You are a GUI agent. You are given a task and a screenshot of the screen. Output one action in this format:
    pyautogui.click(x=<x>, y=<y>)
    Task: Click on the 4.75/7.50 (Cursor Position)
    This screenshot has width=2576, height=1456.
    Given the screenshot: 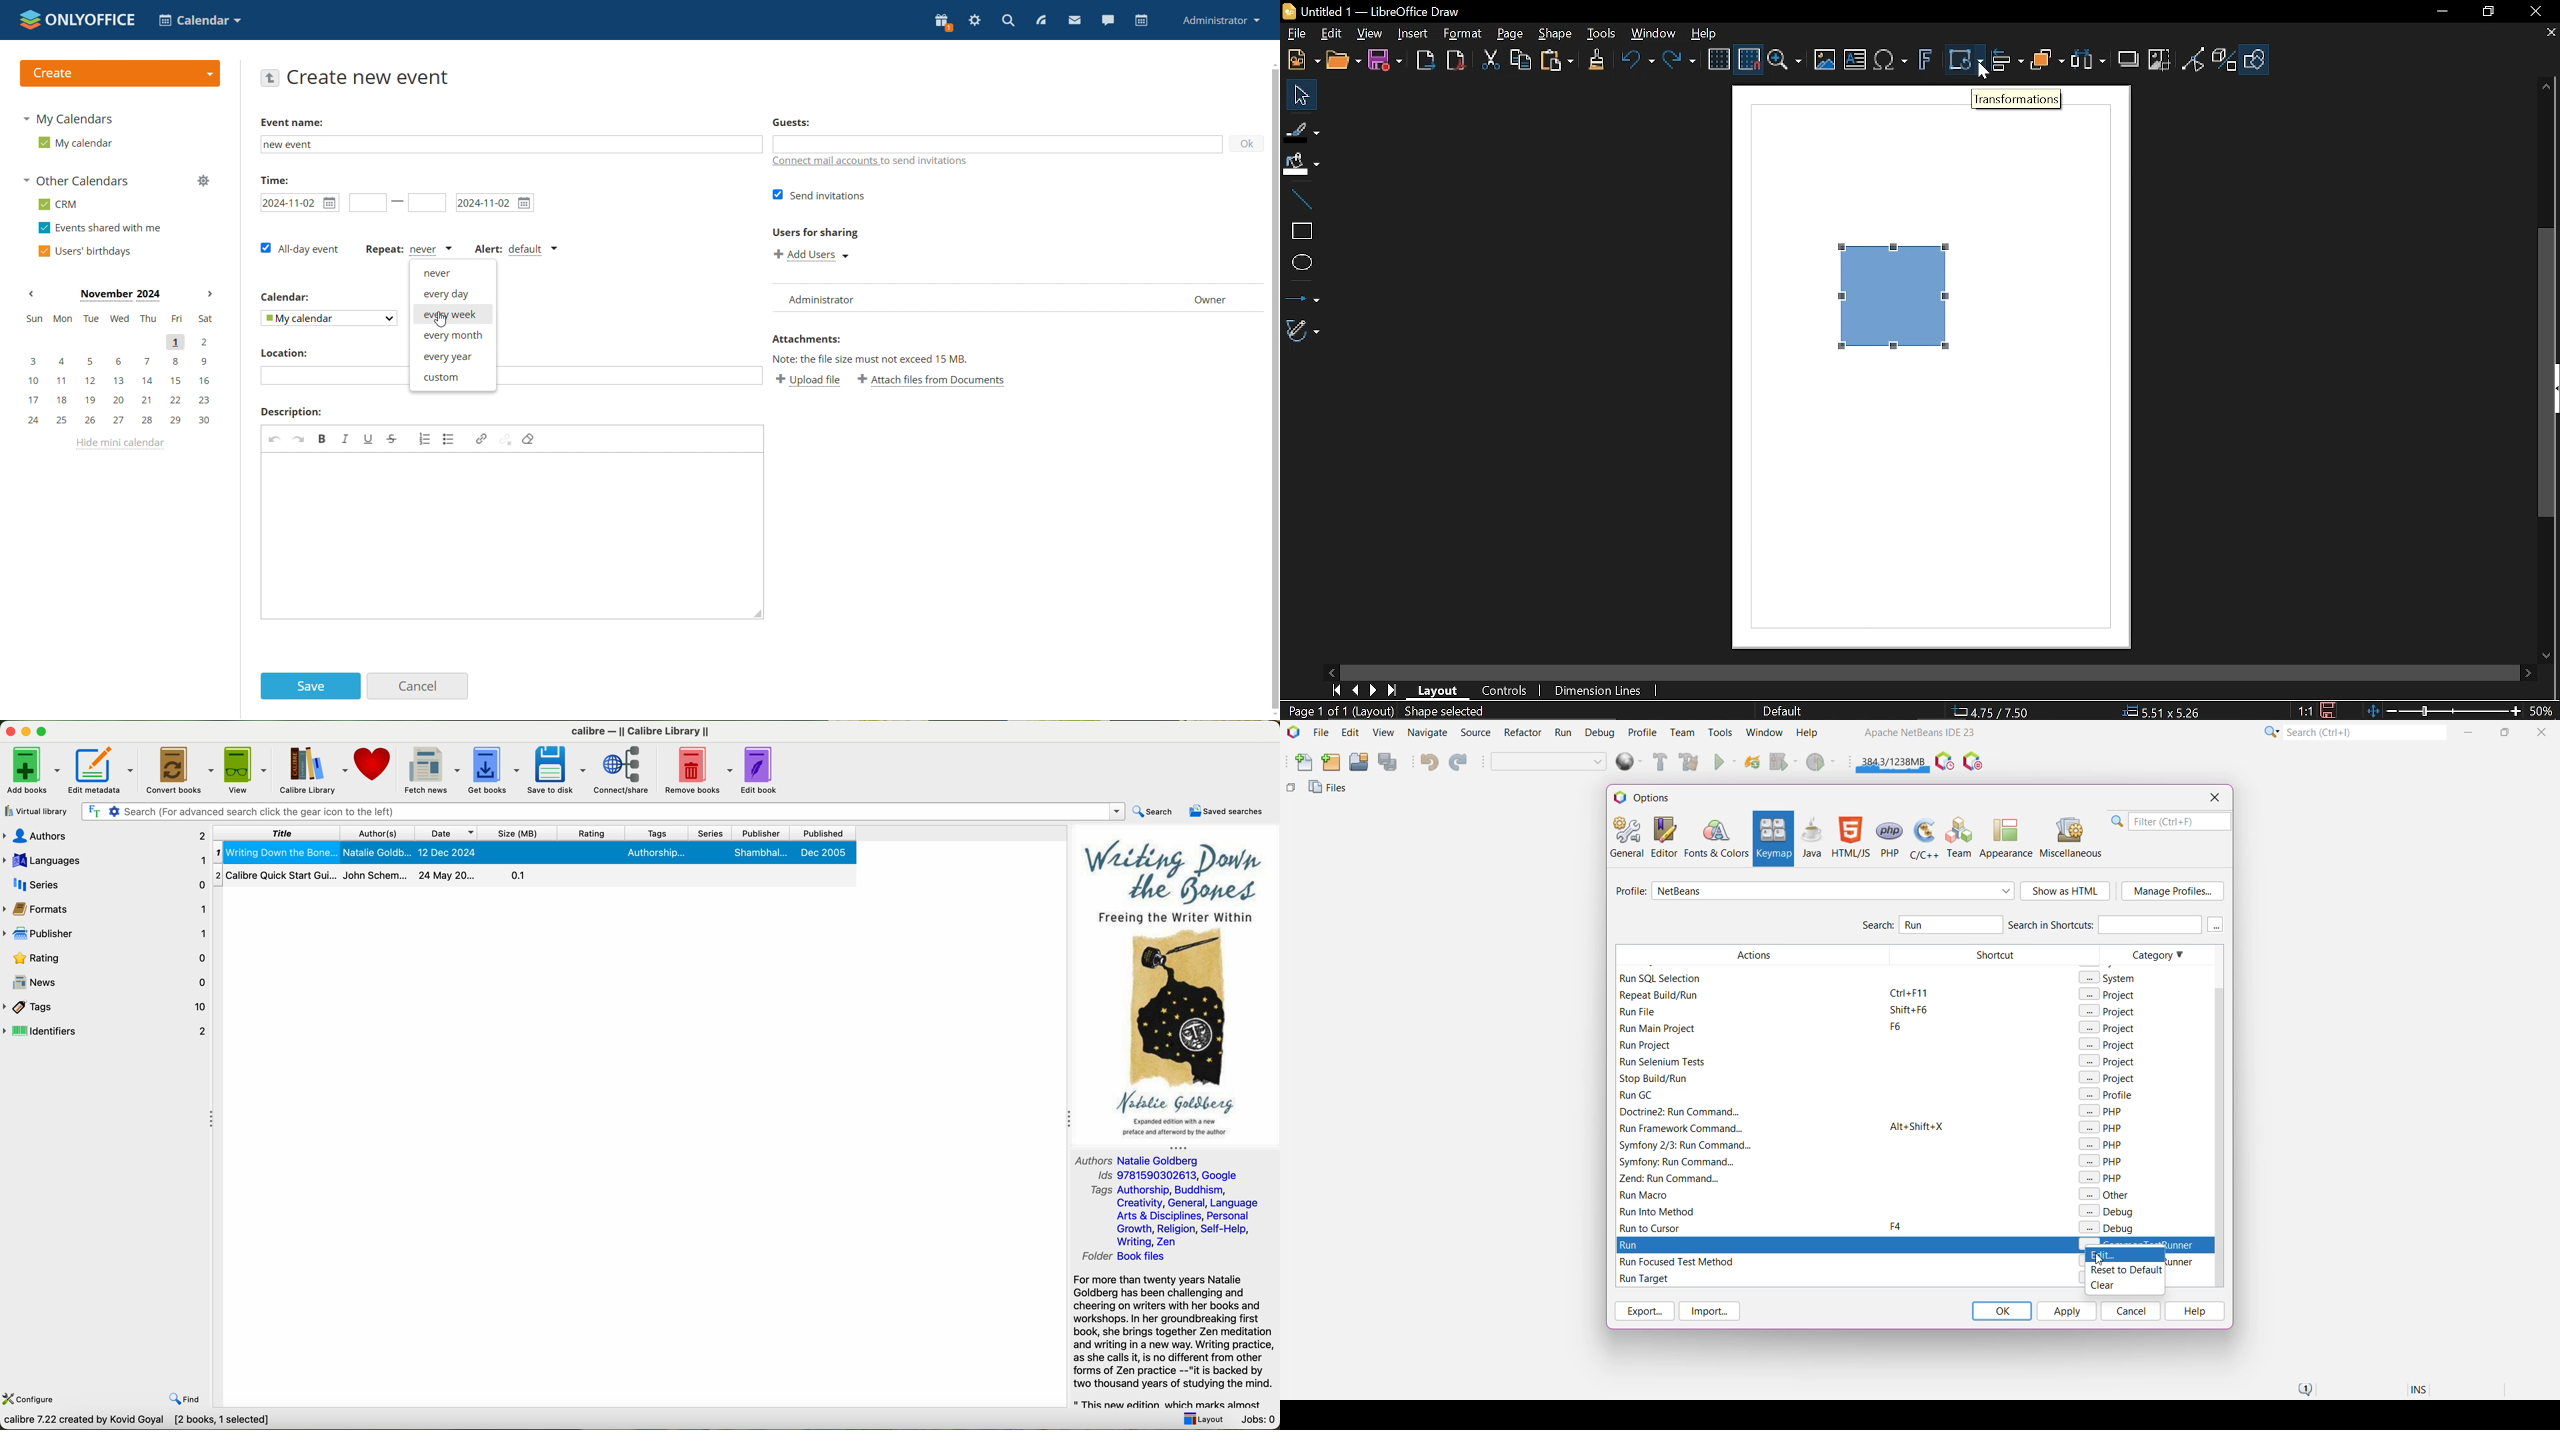 What is the action you would take?
    pyautogui.click(x=1990, y=710)
    